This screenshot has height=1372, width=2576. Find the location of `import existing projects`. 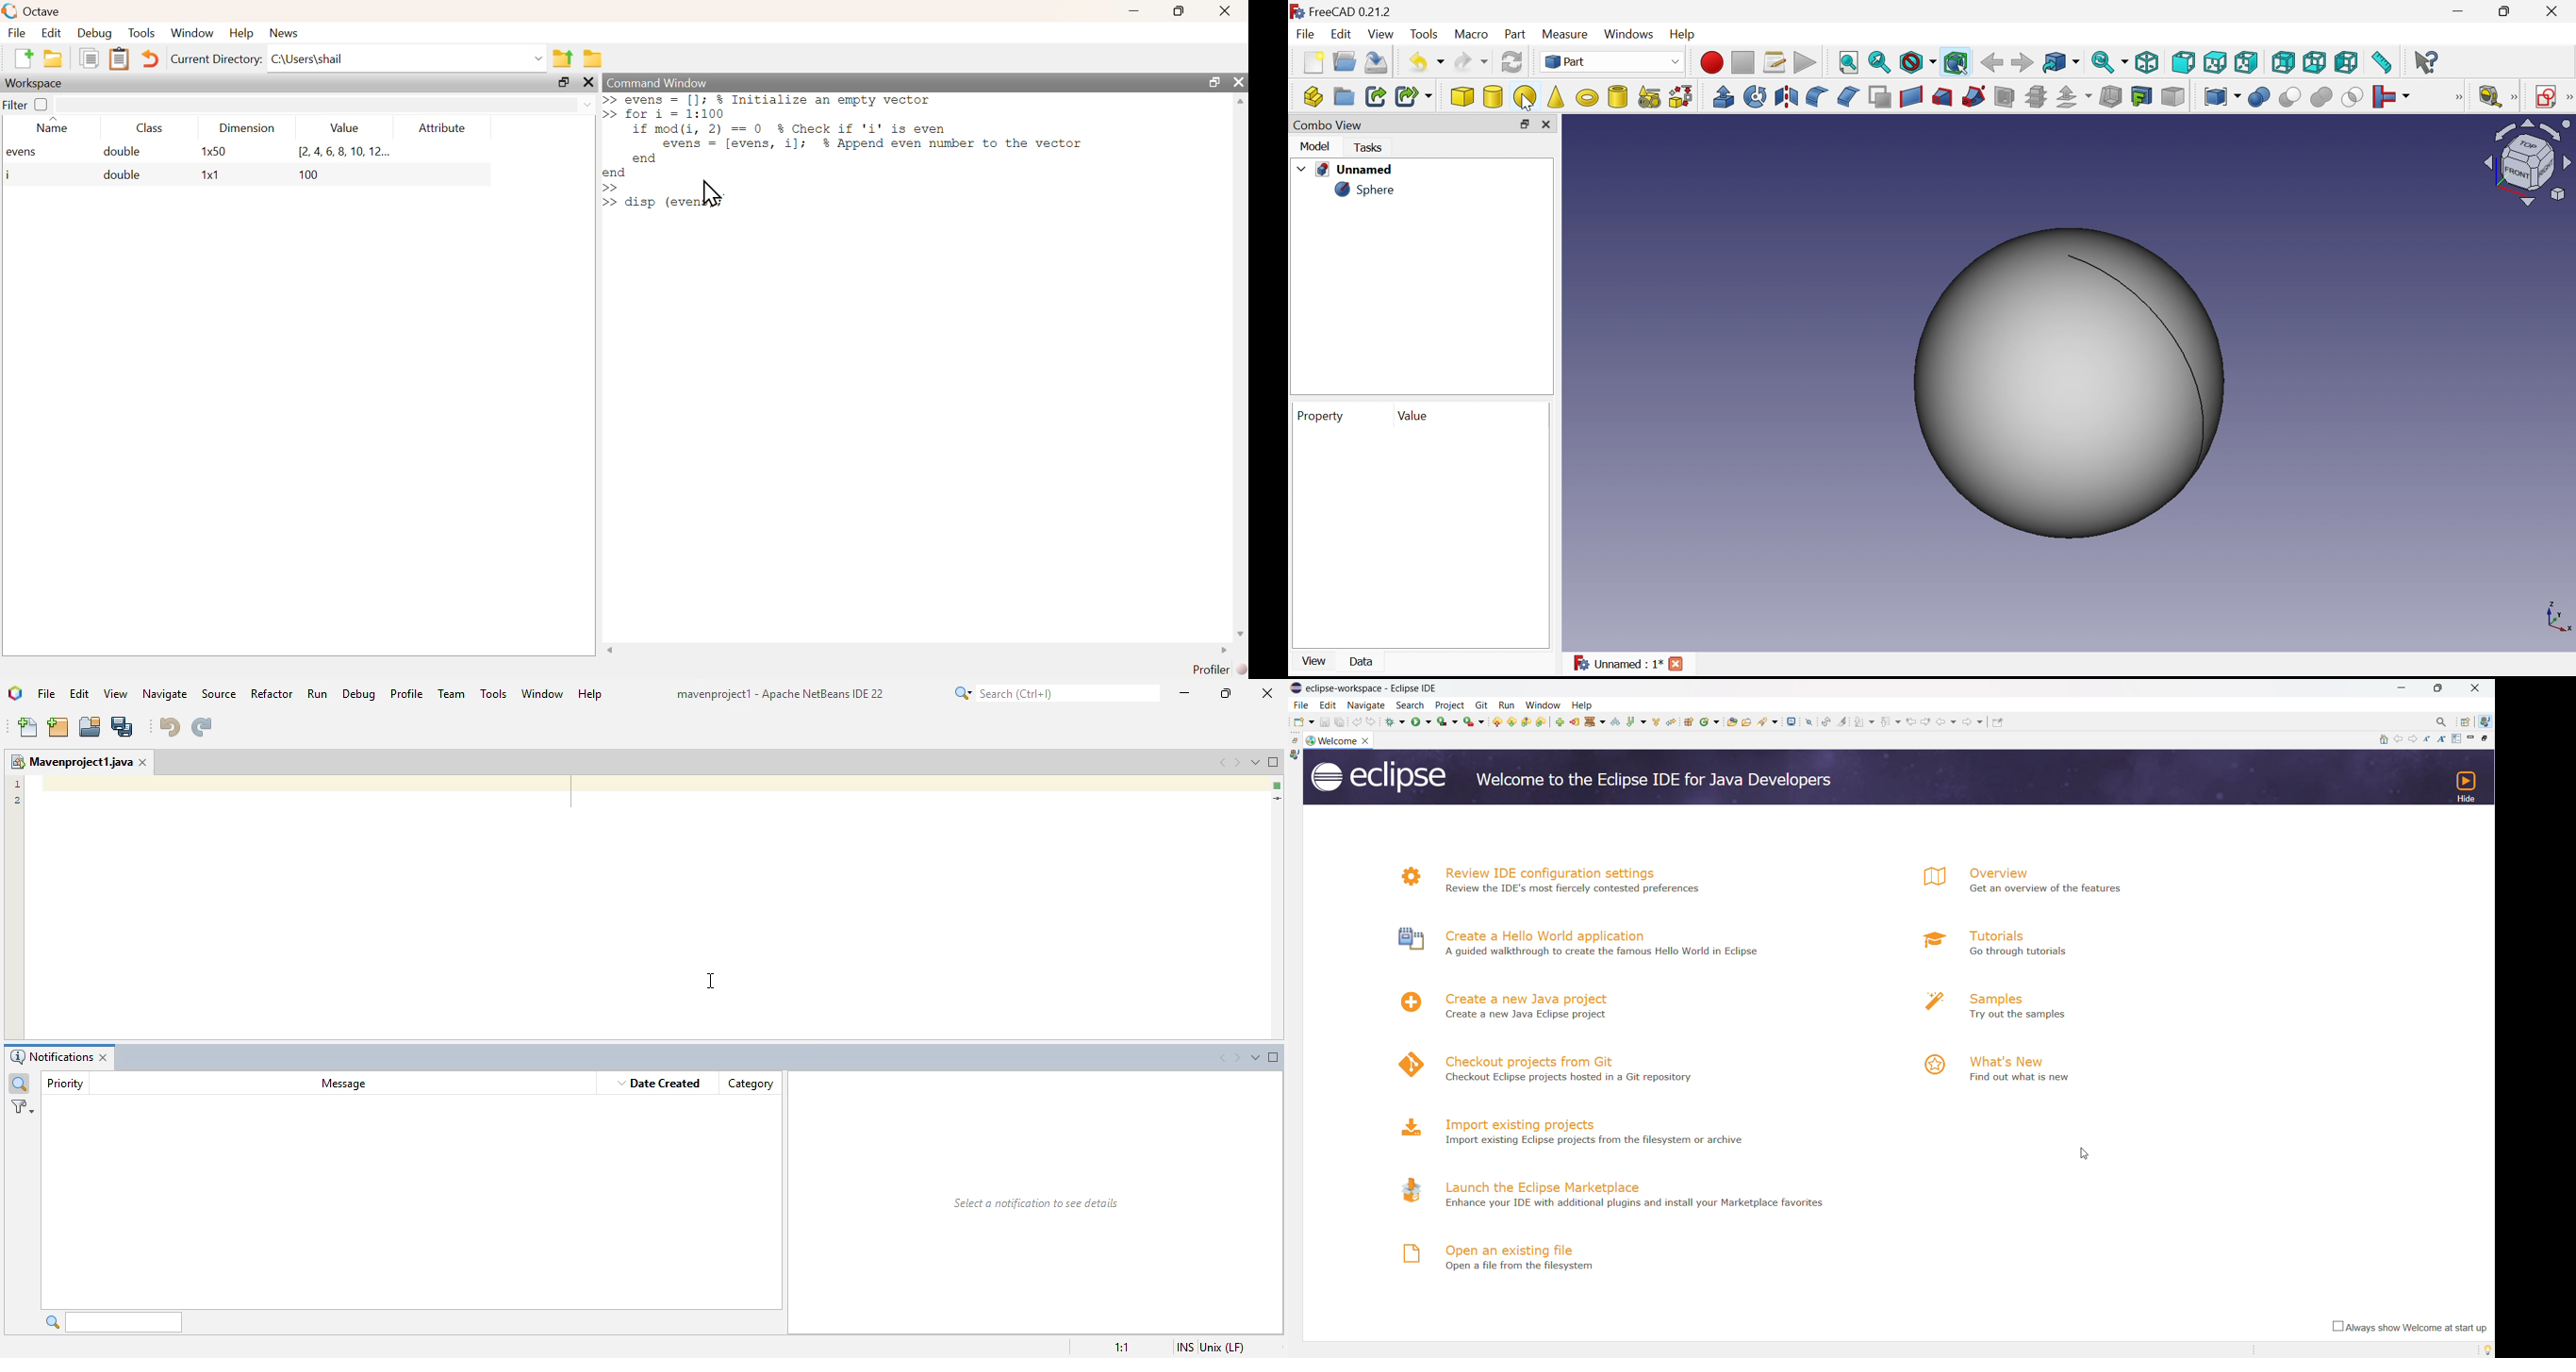

import existing projects is located at coordinates (1528, 1123).